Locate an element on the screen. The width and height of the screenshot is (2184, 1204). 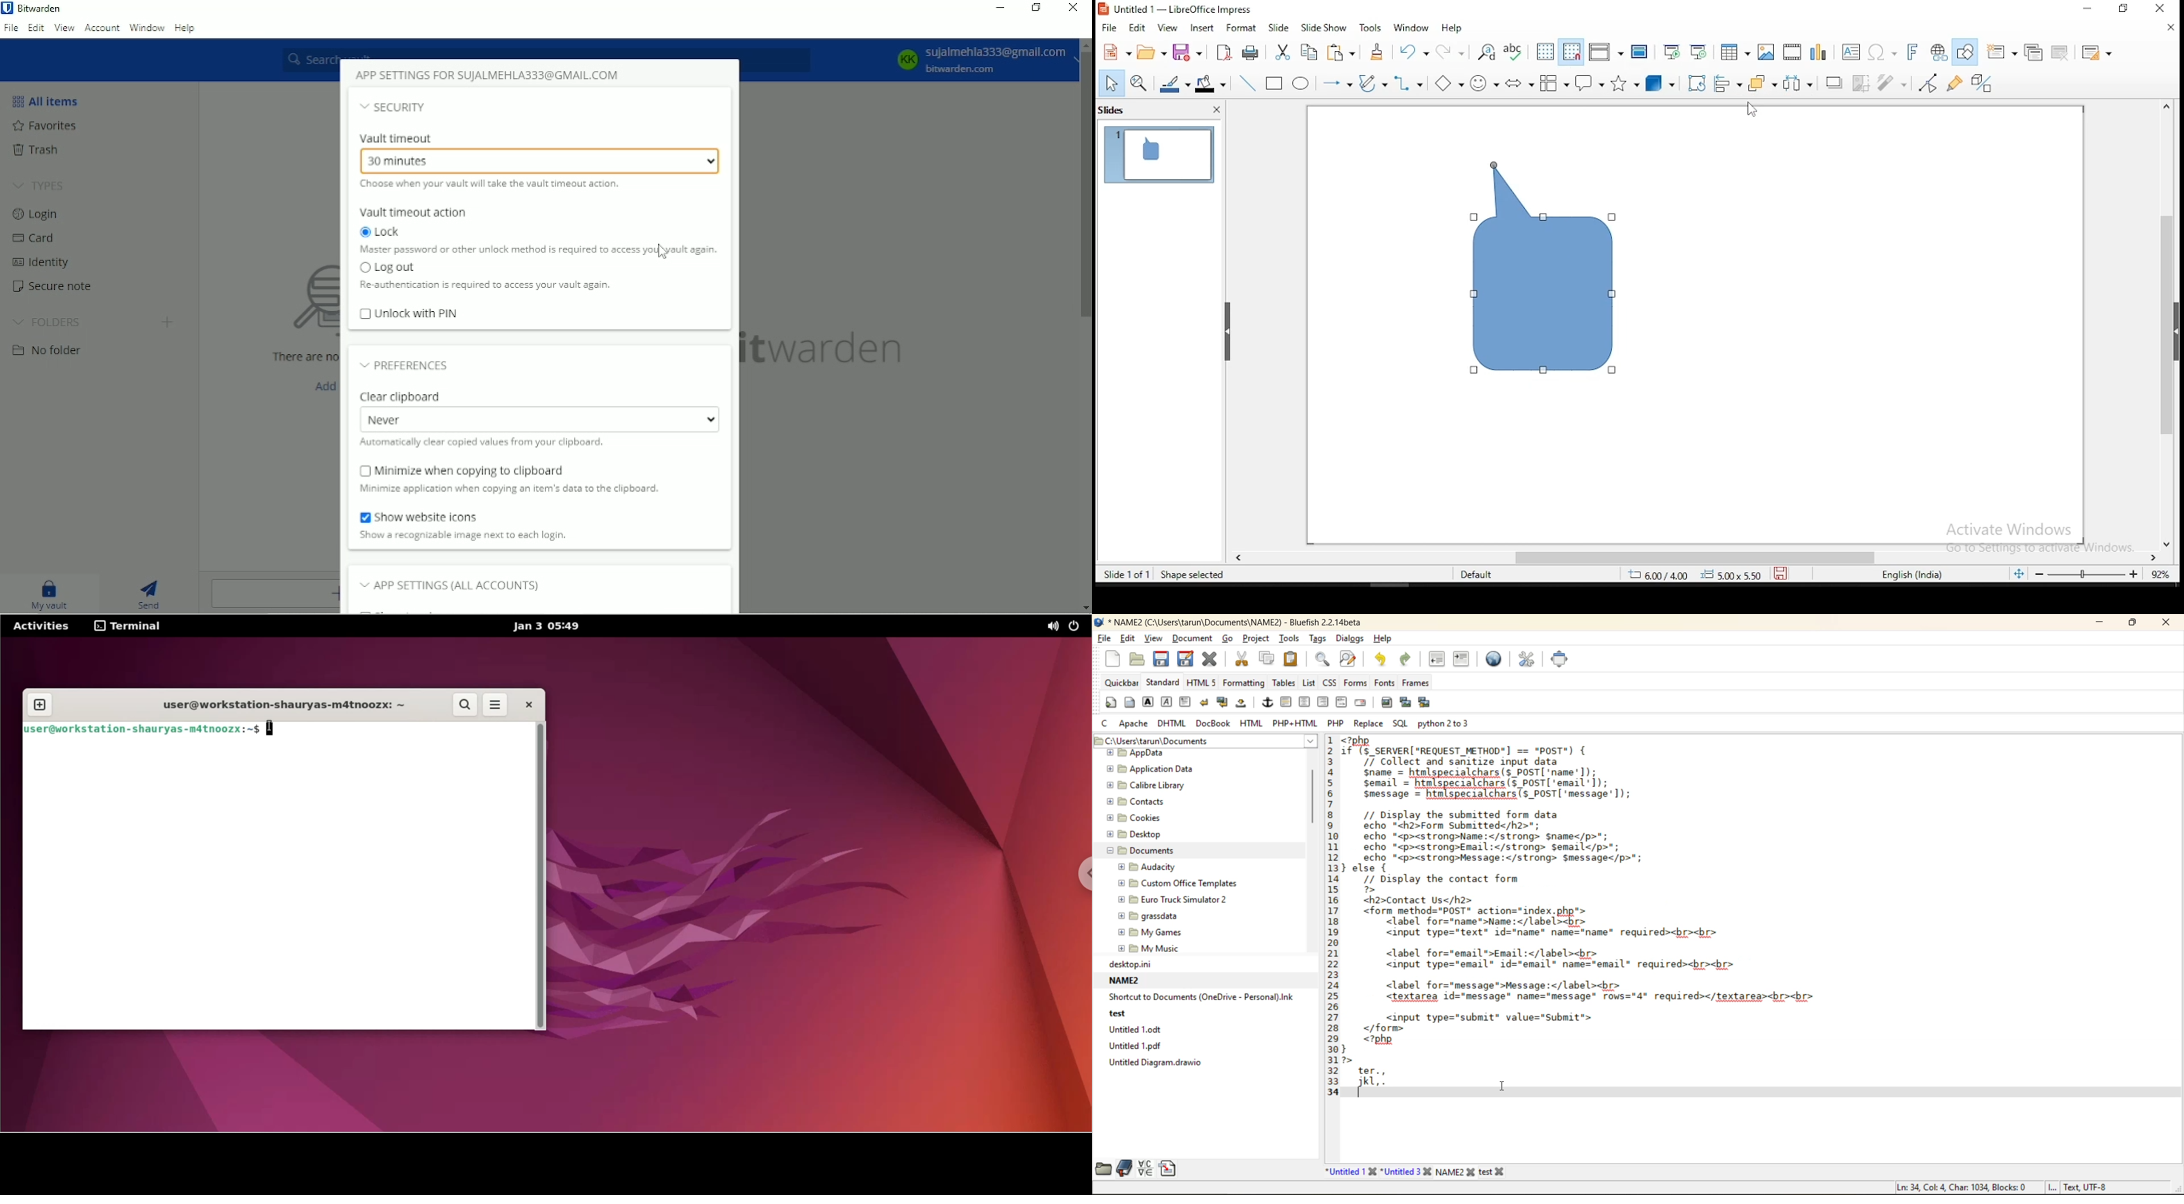
Add item  is located at coordinates (320, 385).